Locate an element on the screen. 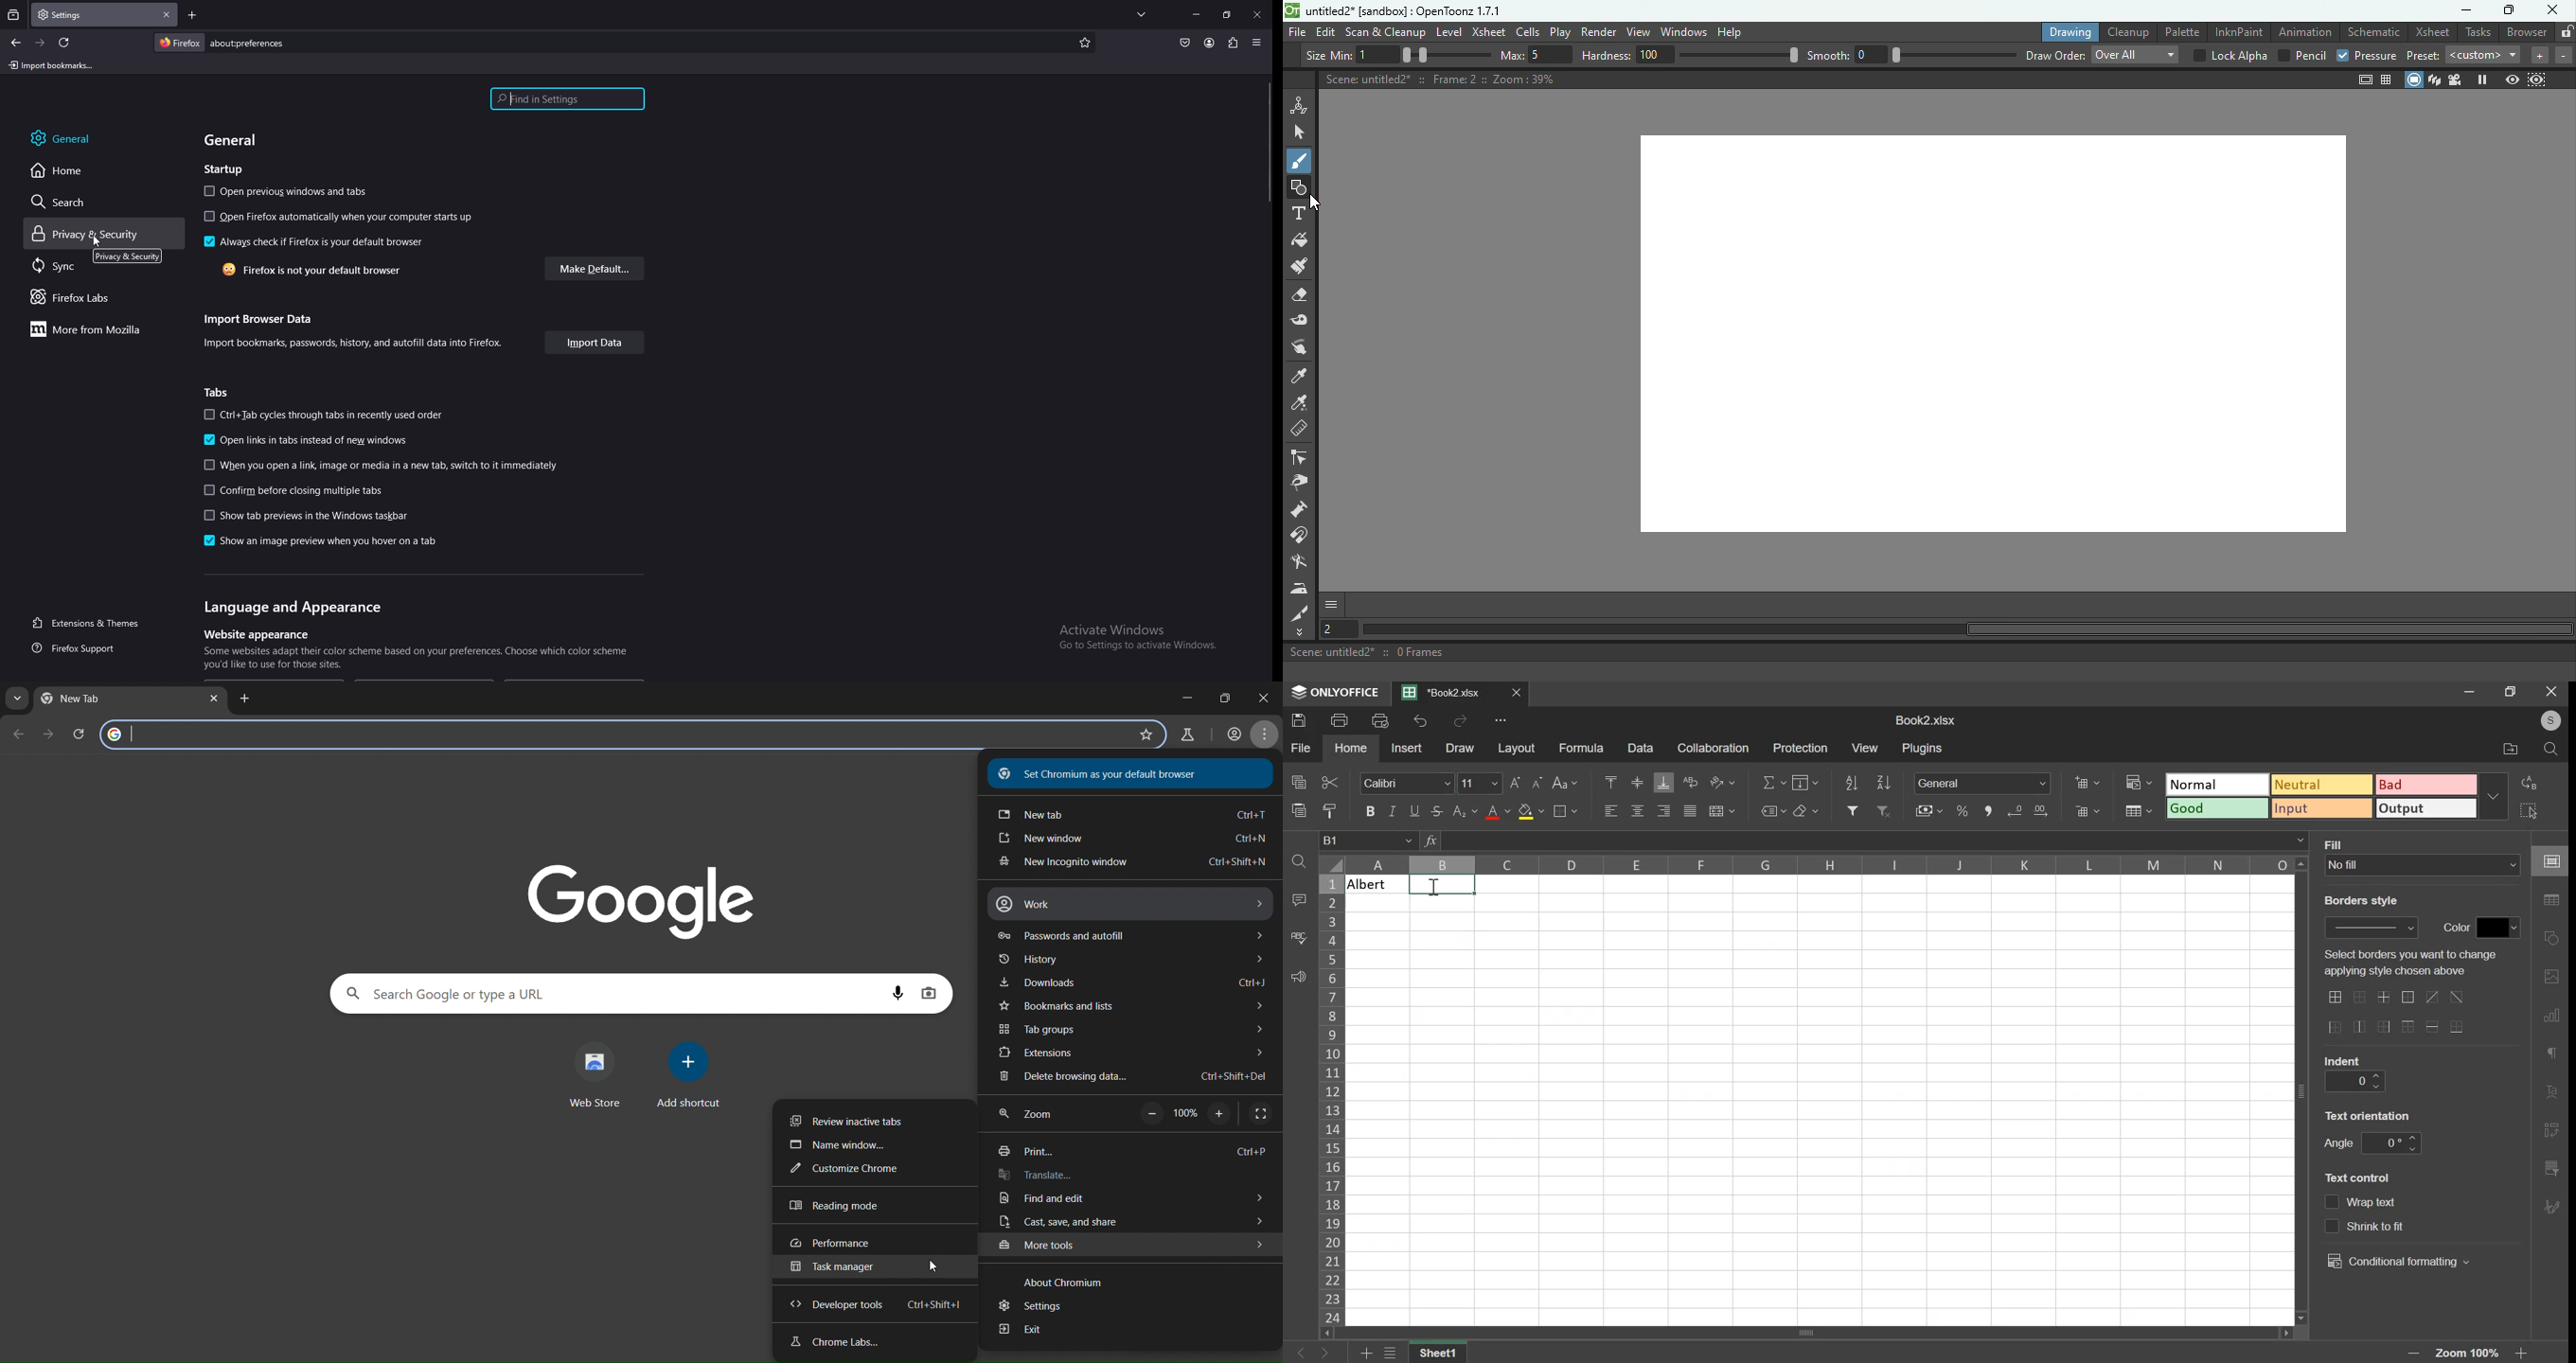 The height and width of the screenshot is (1372, 2576). INDENT is located at coordinates (2346, 1059).